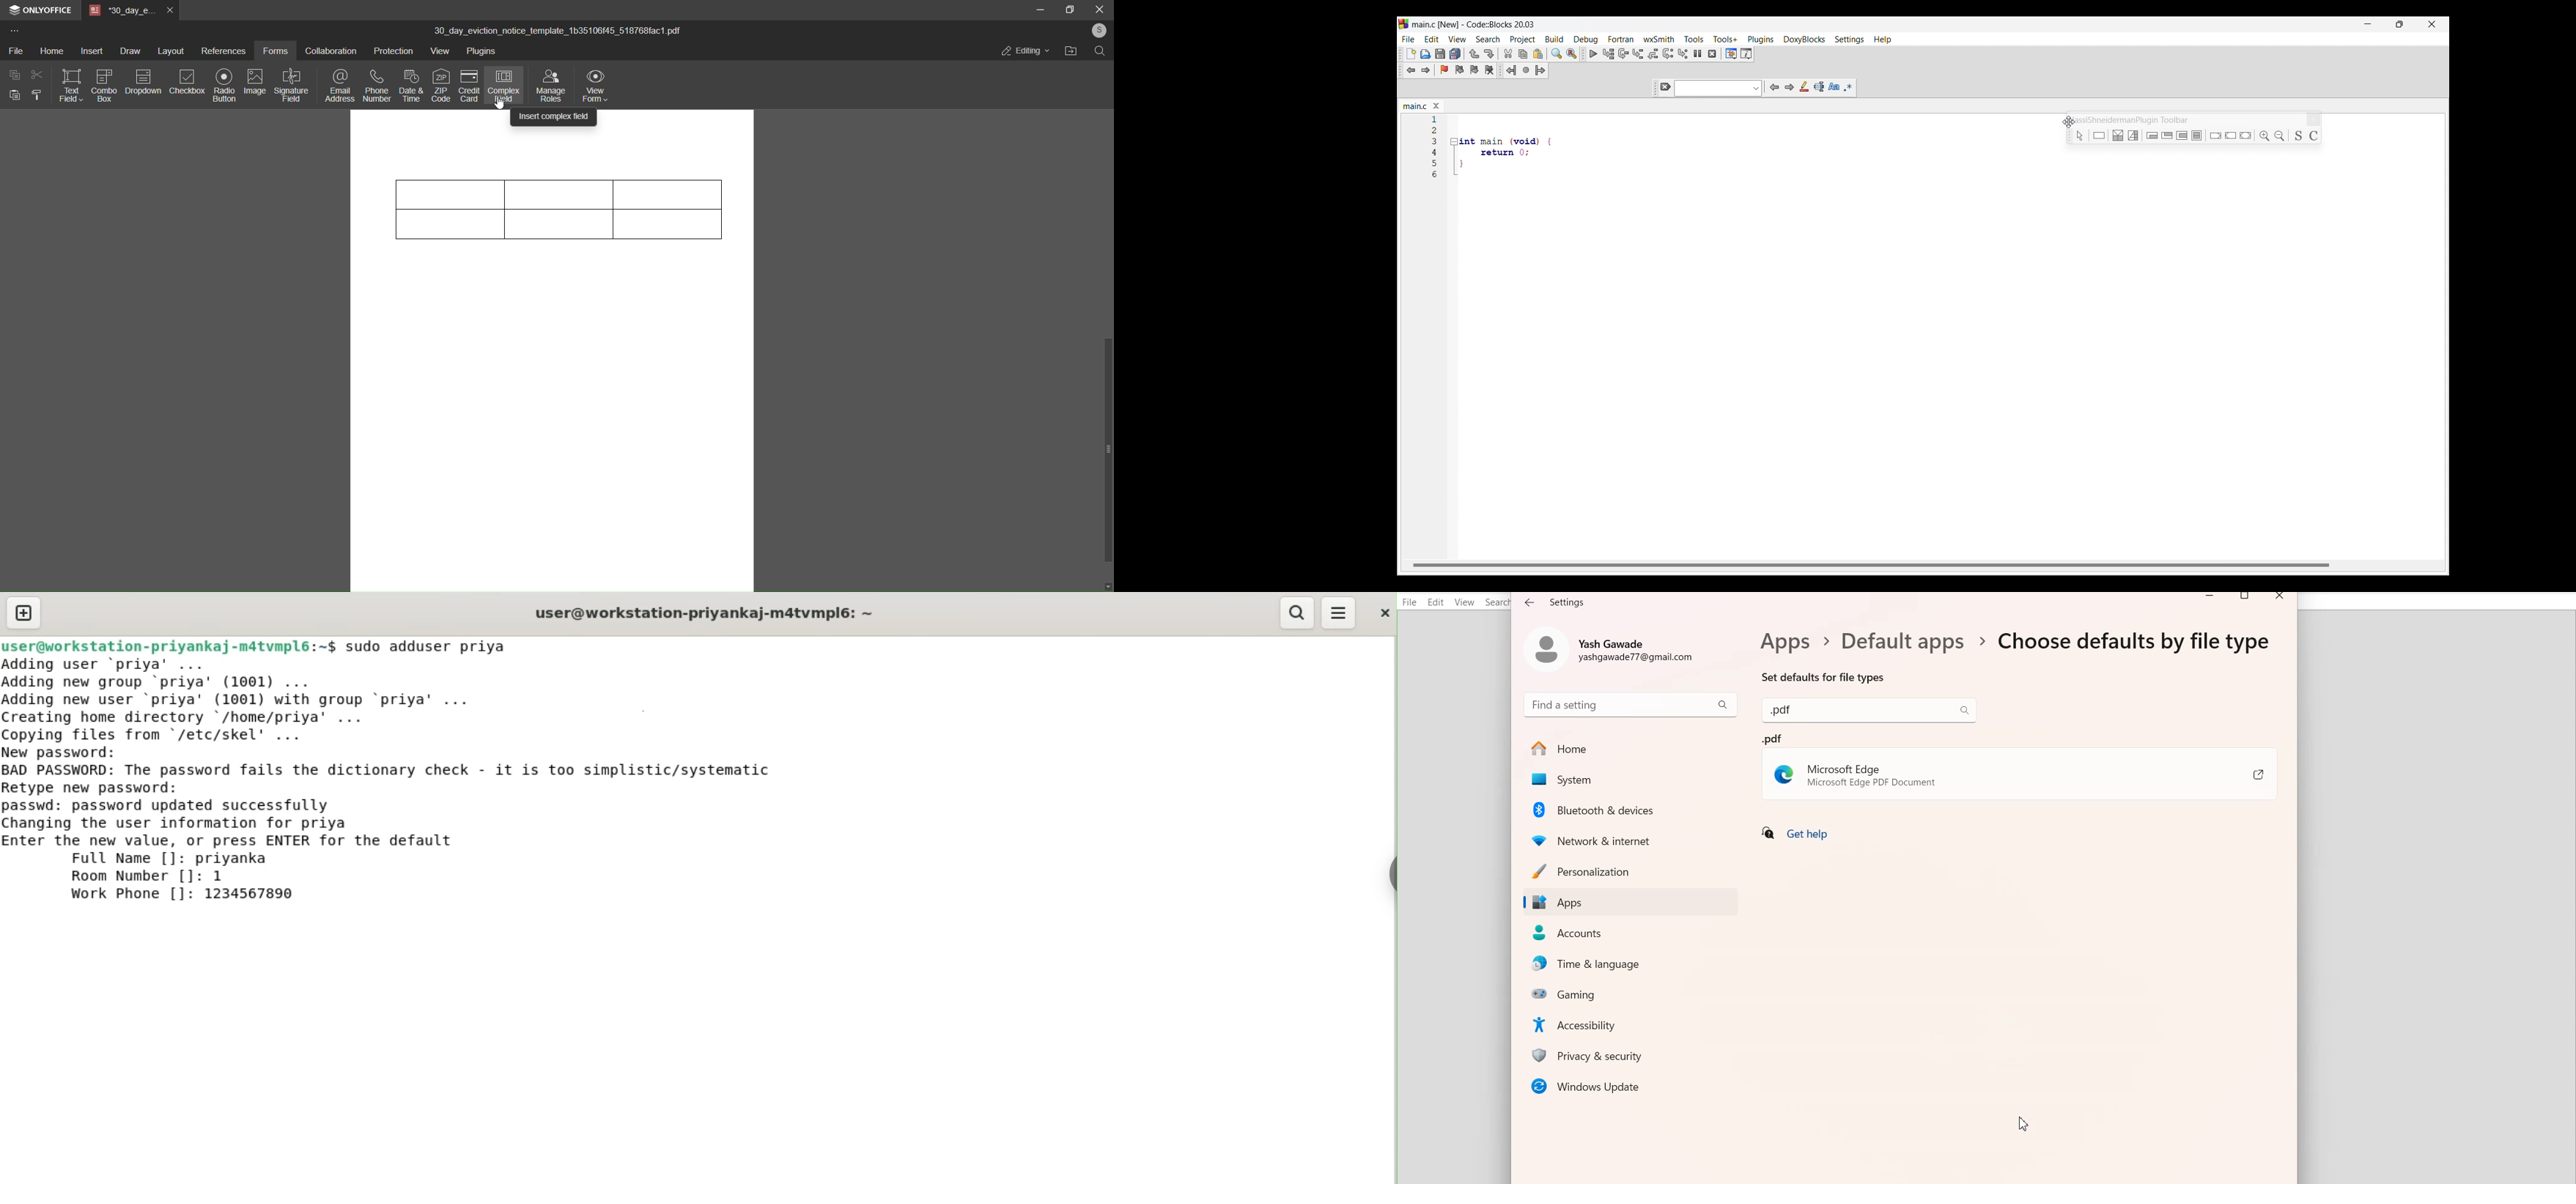  I want to click on , so click(1491, 167).